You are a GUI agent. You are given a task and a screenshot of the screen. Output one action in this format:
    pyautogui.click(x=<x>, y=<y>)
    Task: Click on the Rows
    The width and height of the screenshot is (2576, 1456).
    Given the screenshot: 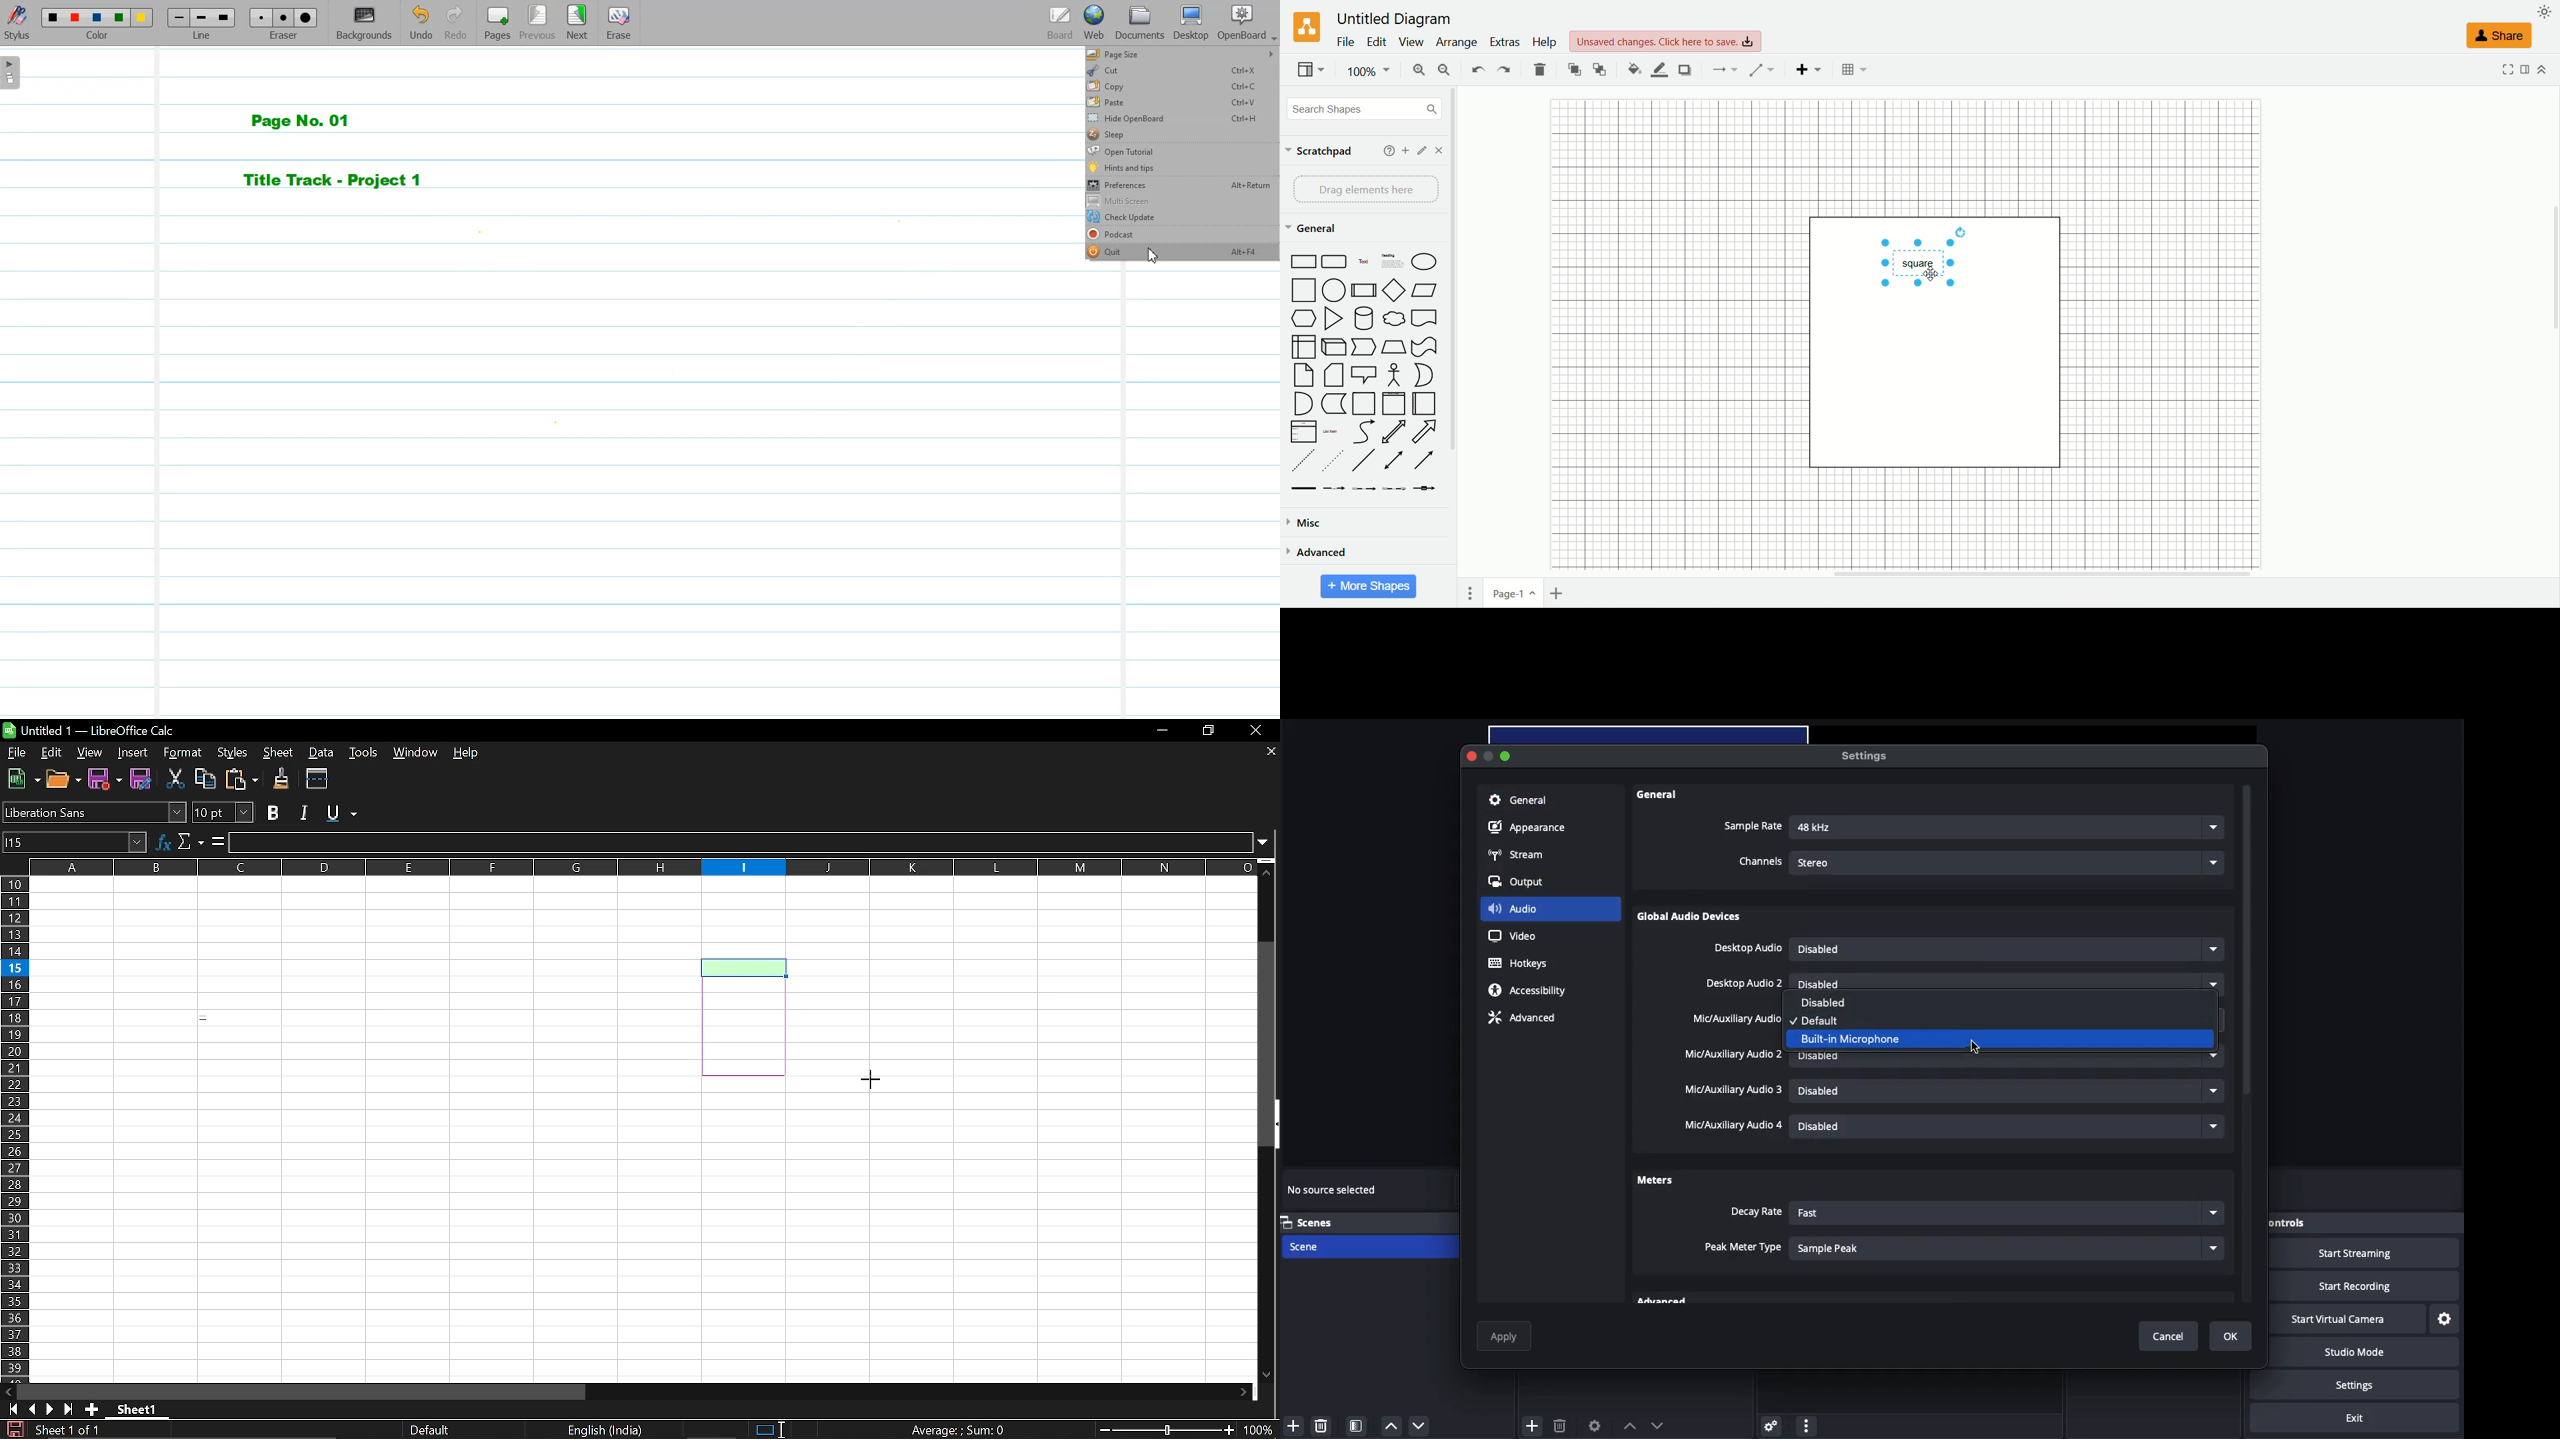 What is the action you would take?
    pyautogui.click(x=14, y=1128)
    